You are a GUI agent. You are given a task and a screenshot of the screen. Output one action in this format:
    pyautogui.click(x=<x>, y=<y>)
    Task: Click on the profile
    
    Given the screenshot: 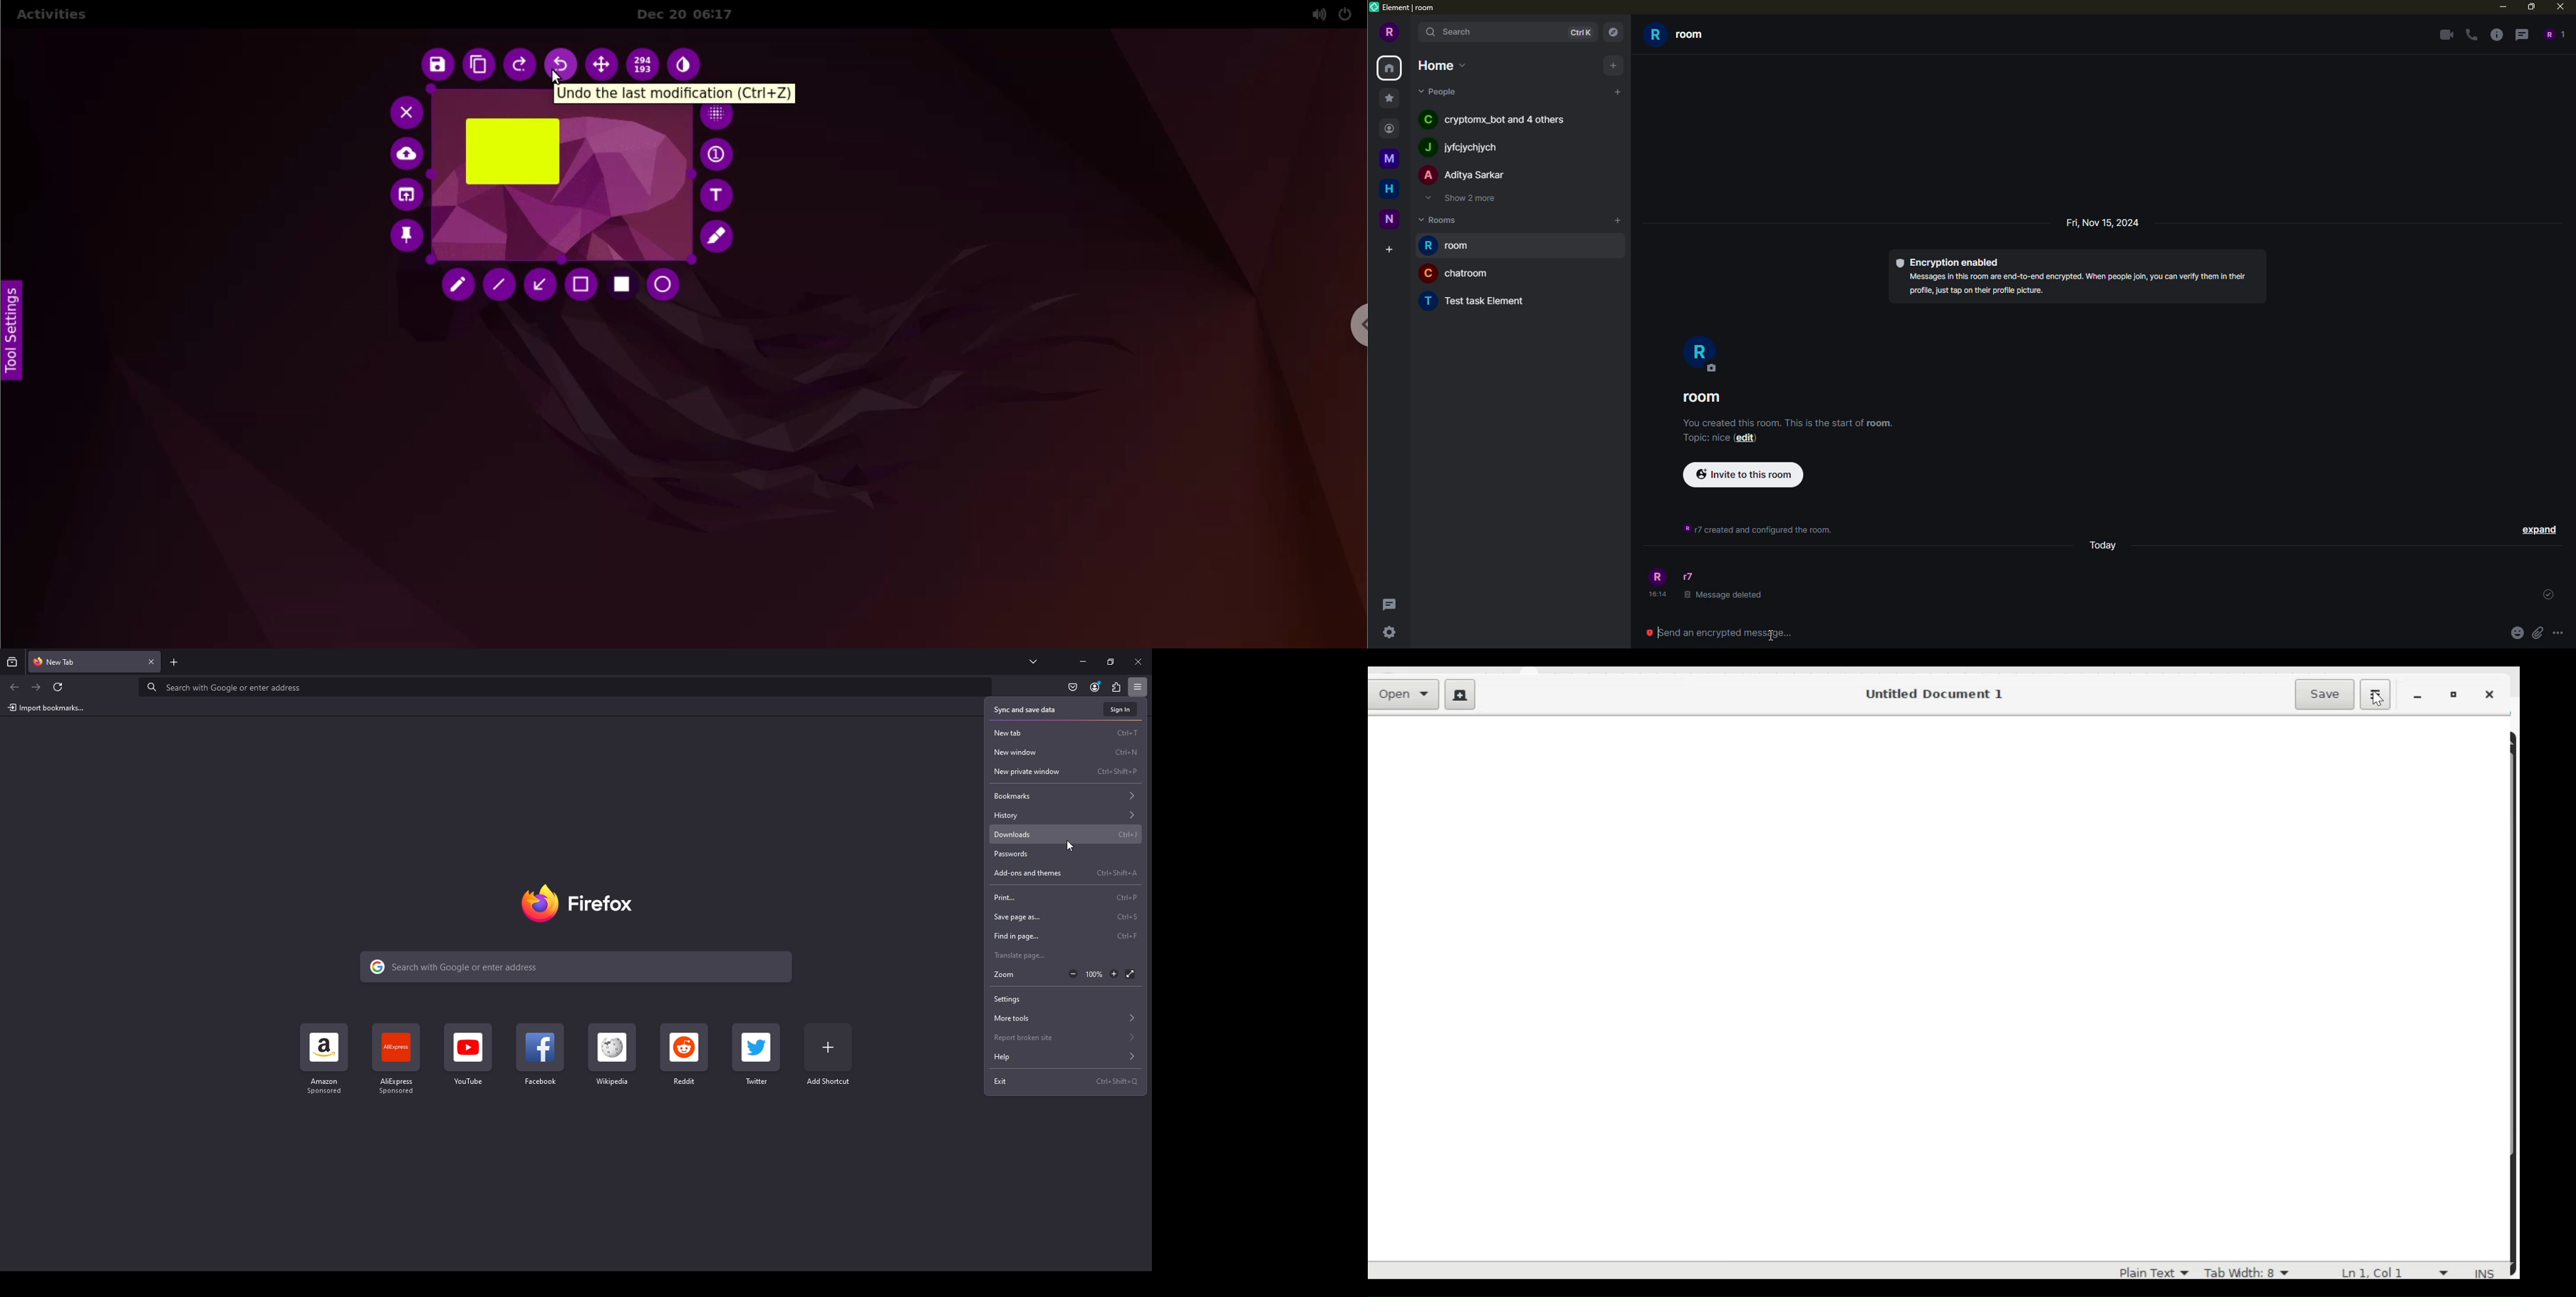 What is the action you would take?
    pyautogui.click(x=1701, y=356)
    